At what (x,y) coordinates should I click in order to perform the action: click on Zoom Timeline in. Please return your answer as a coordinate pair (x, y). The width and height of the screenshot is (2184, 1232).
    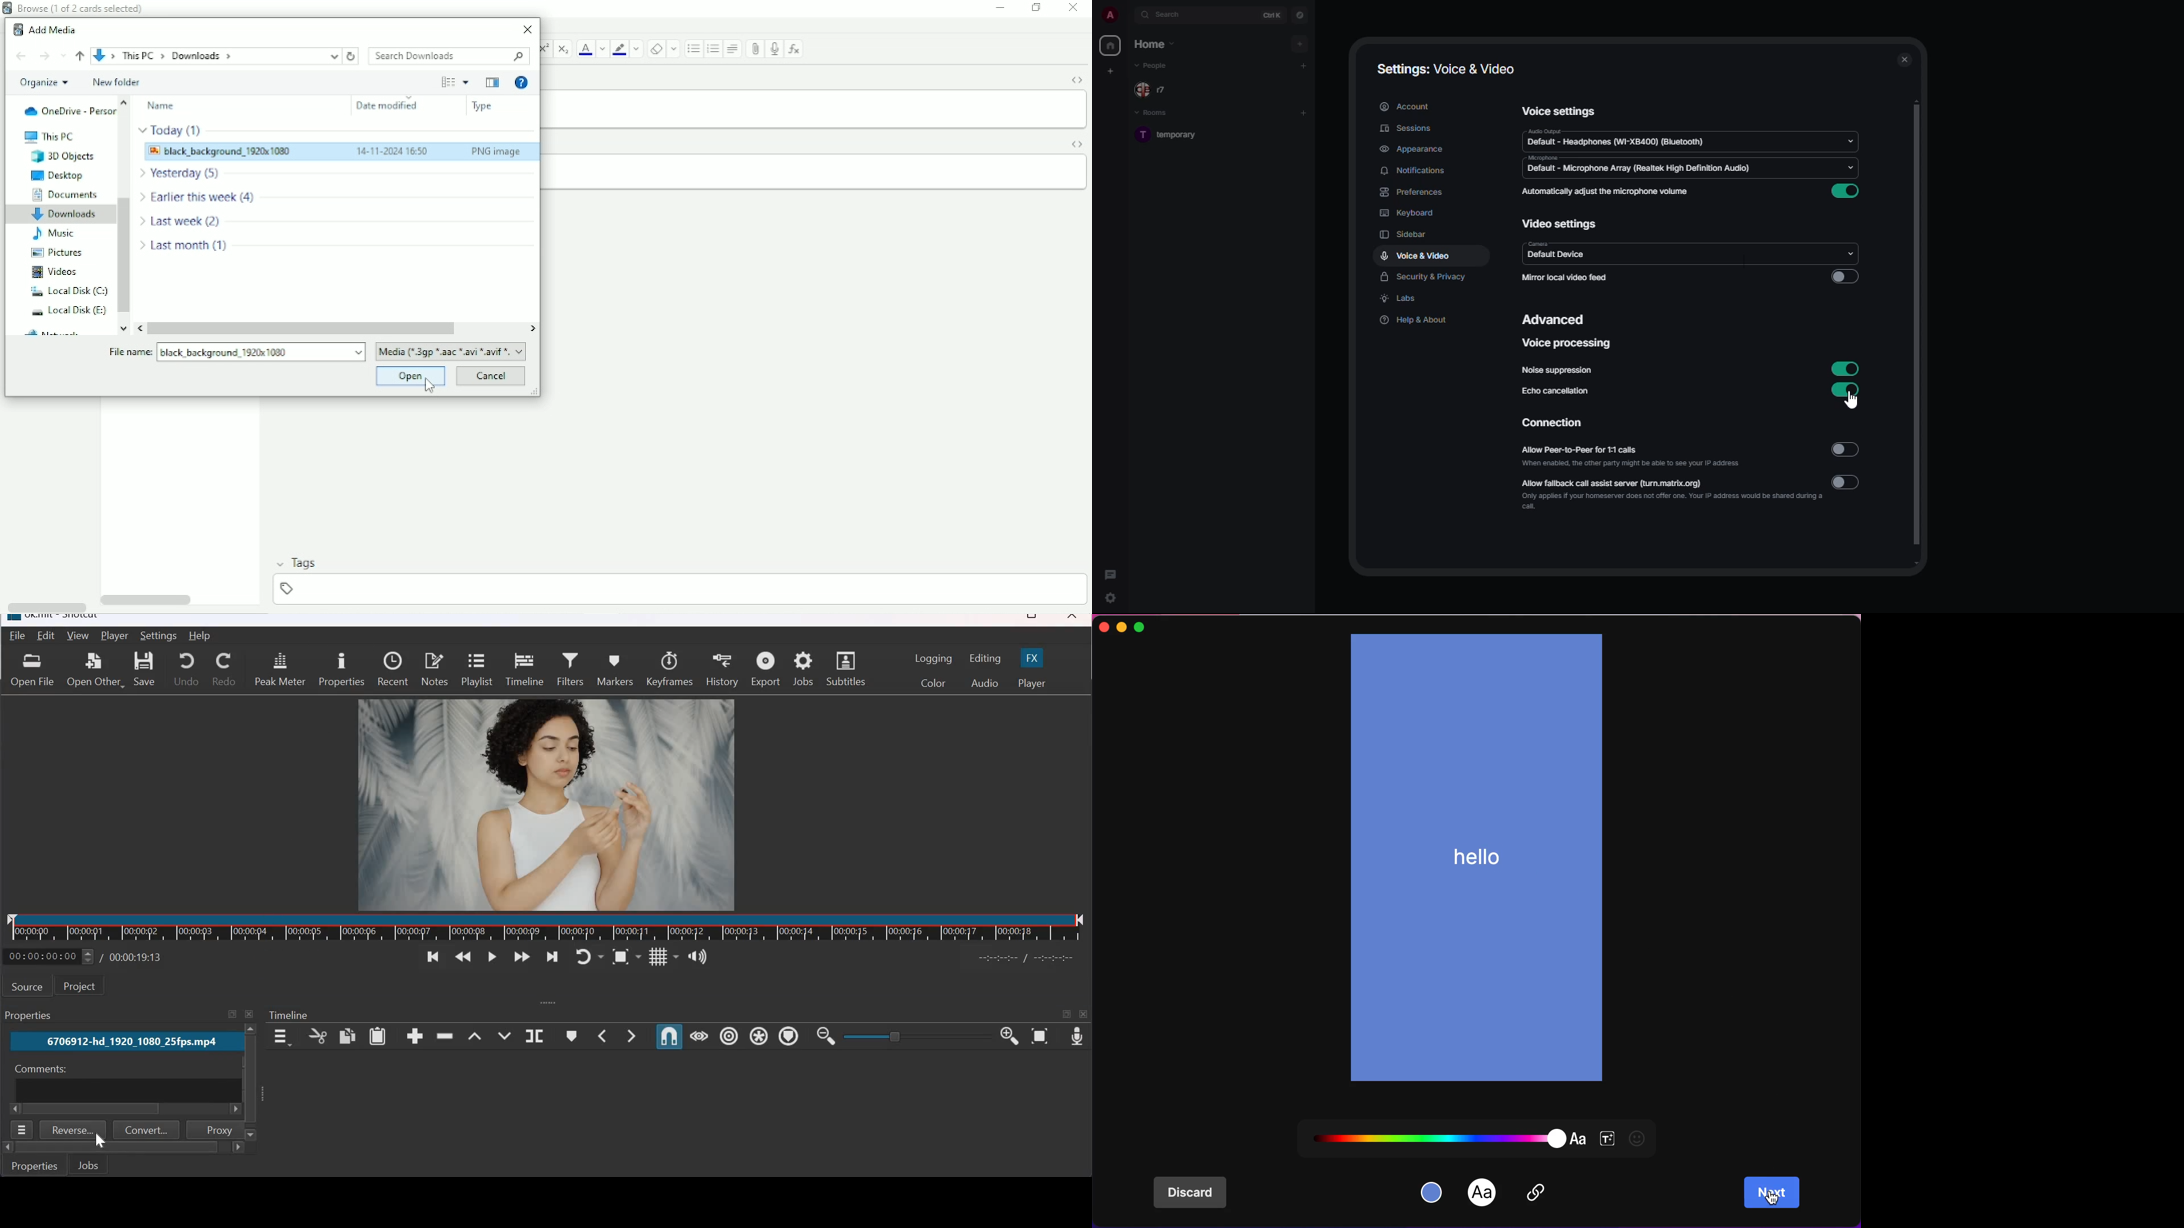
    Looking at the image, I should click on (1010, 1037).